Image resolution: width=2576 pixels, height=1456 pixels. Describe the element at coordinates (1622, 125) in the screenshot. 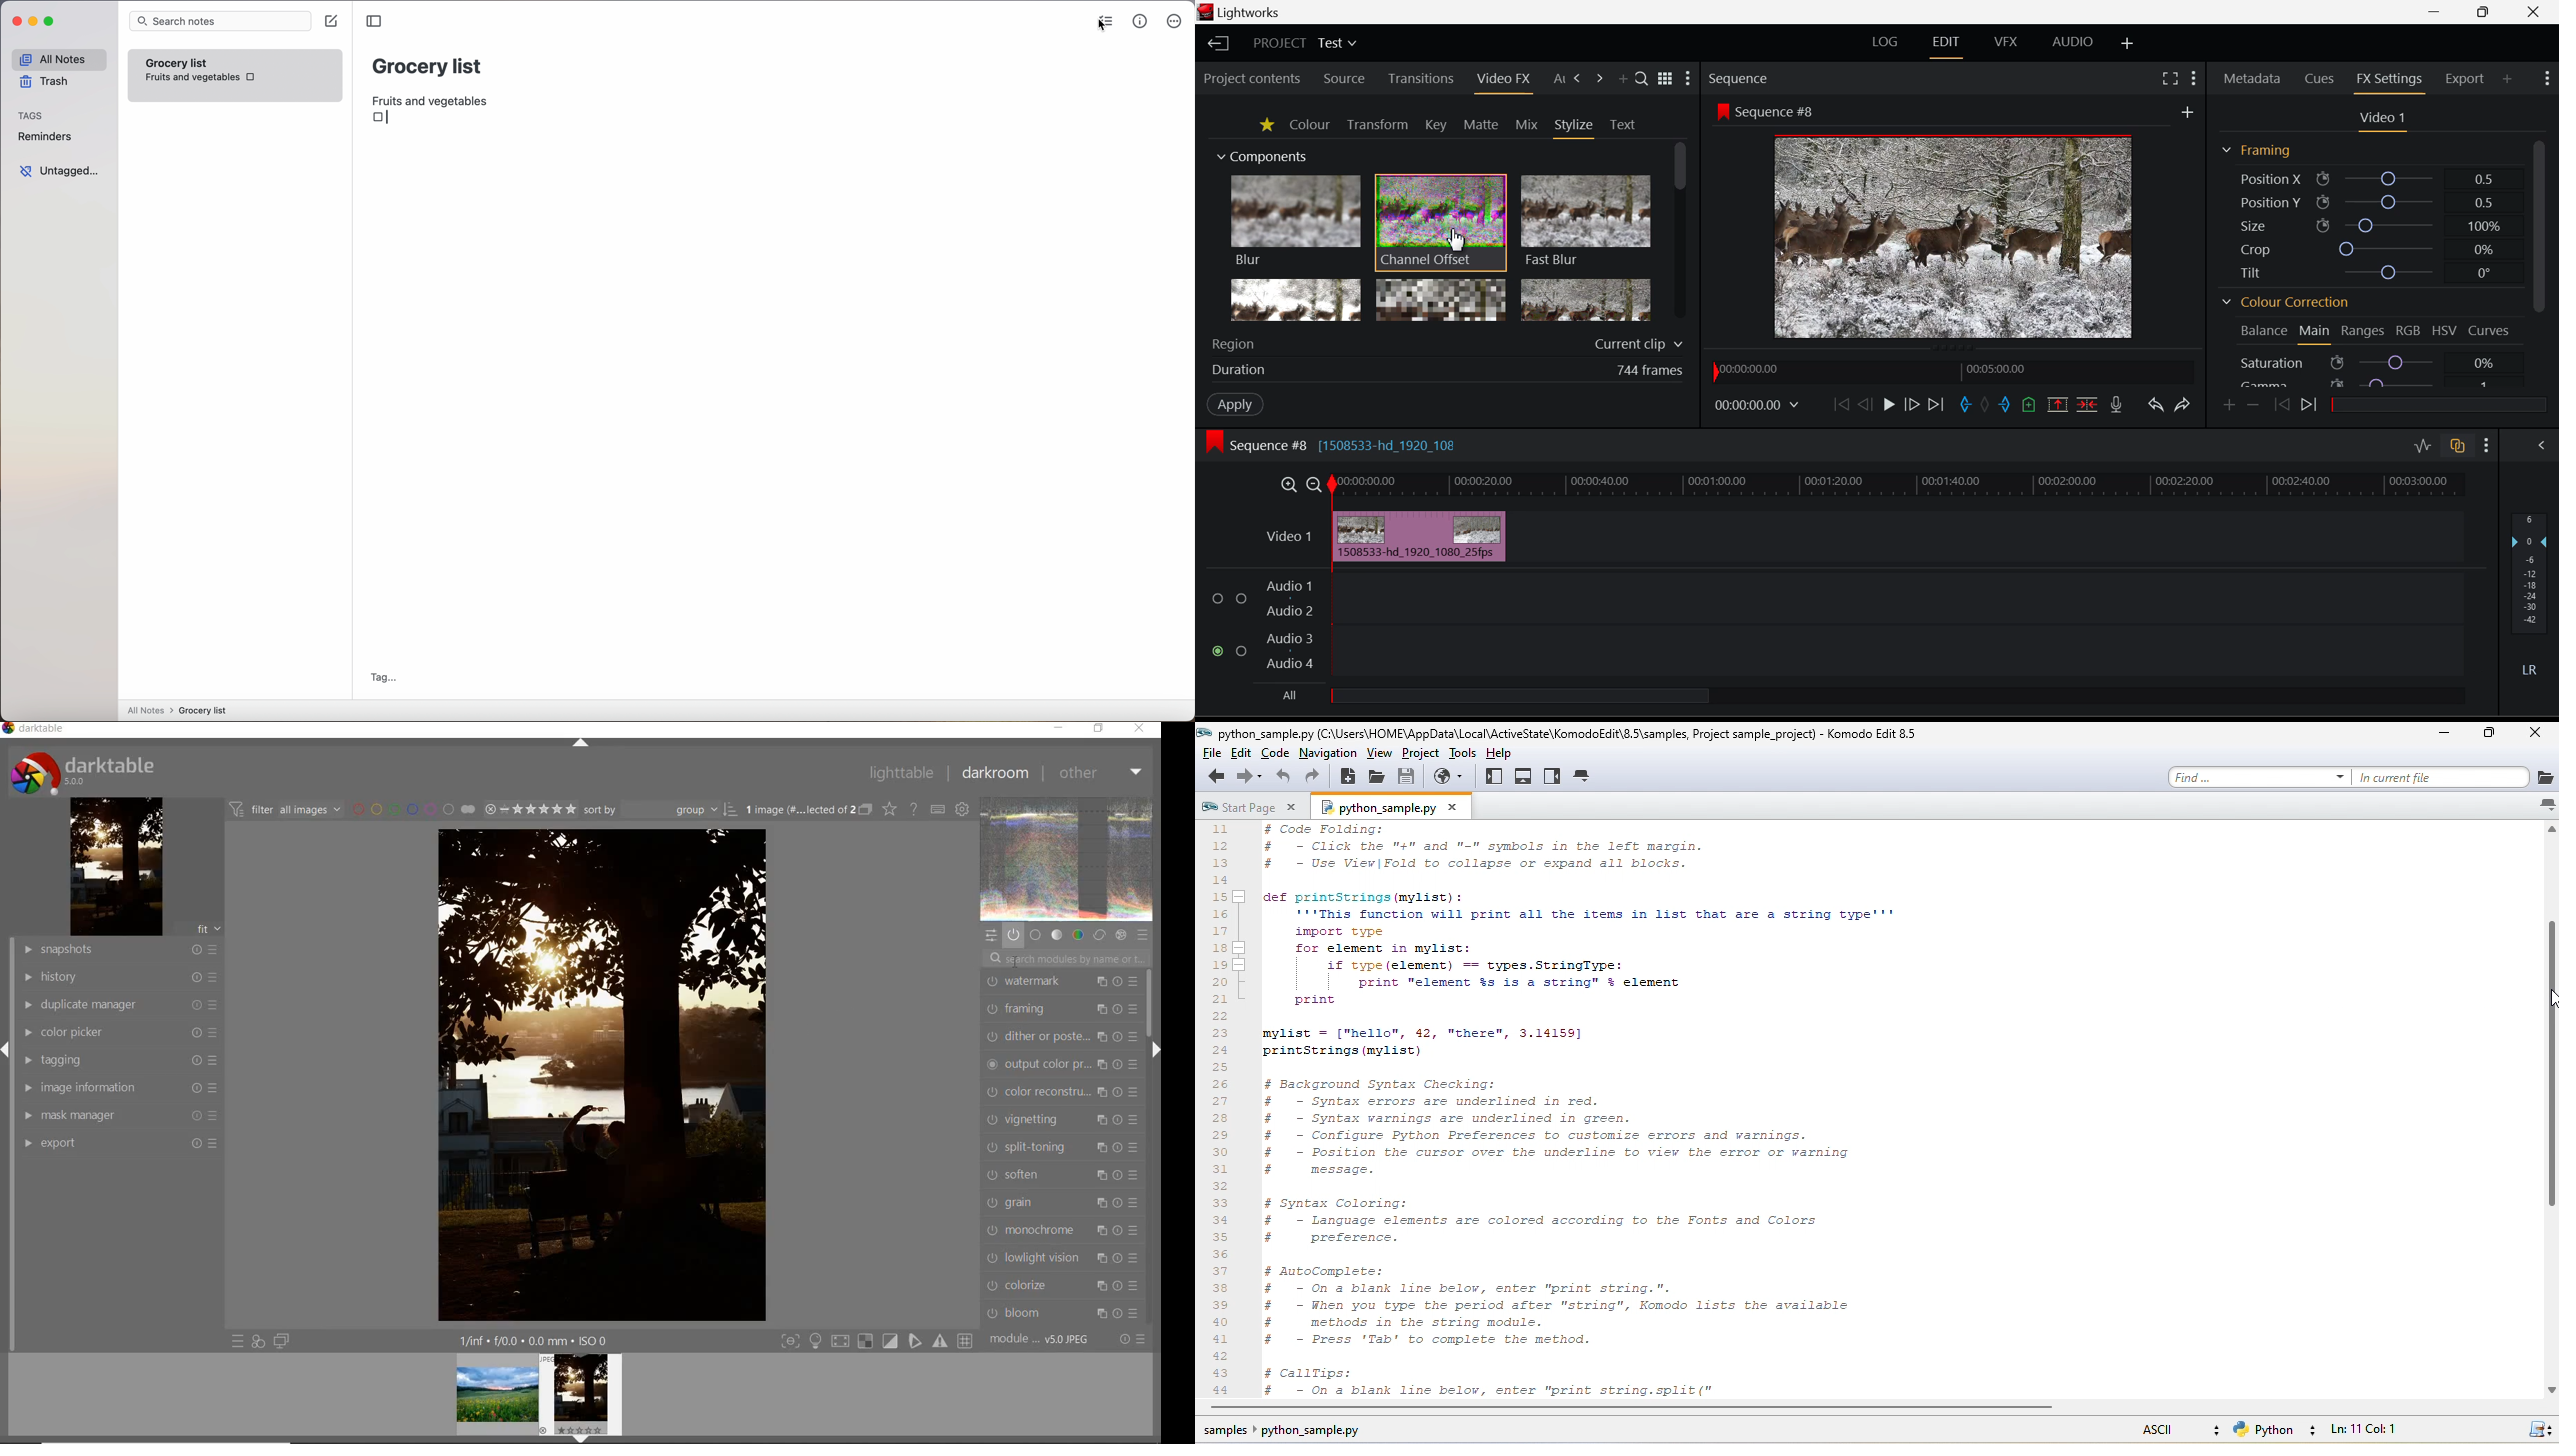

I see `Text` at that location.